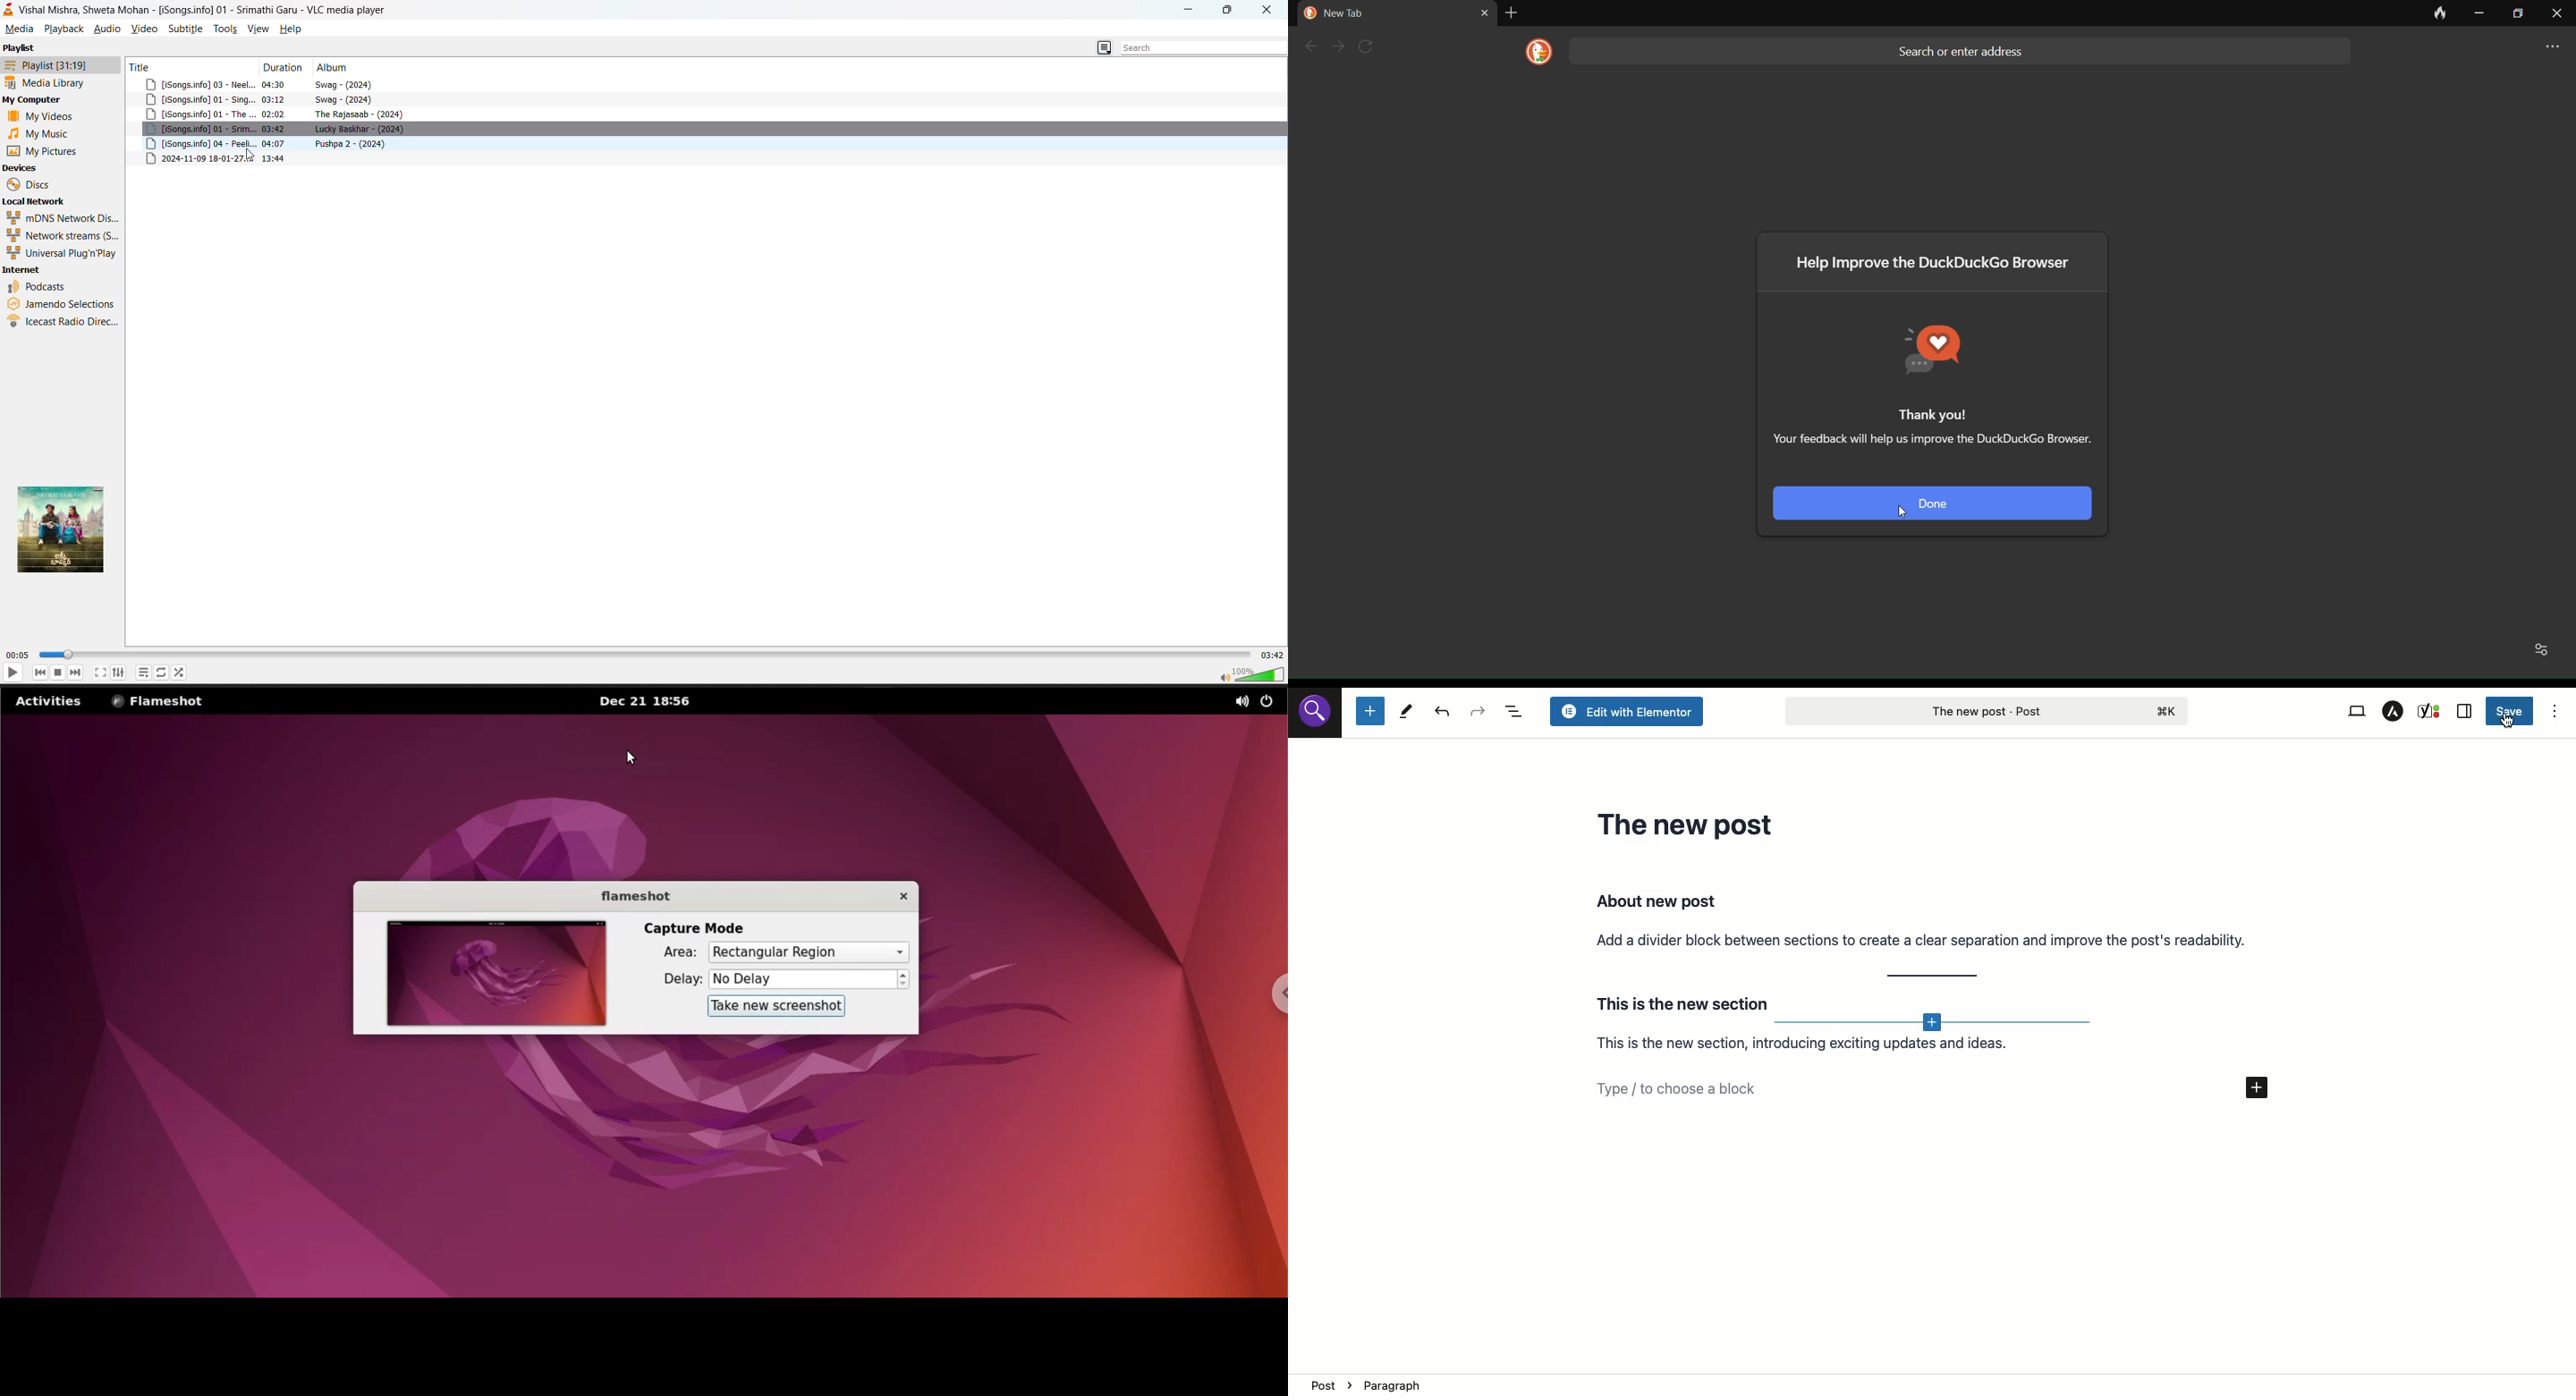 The image size is (2576, 1400). What do you see at coordinates (44, 150) in the screenshot?
I see `my pictures` at bounding box center [44, 150].